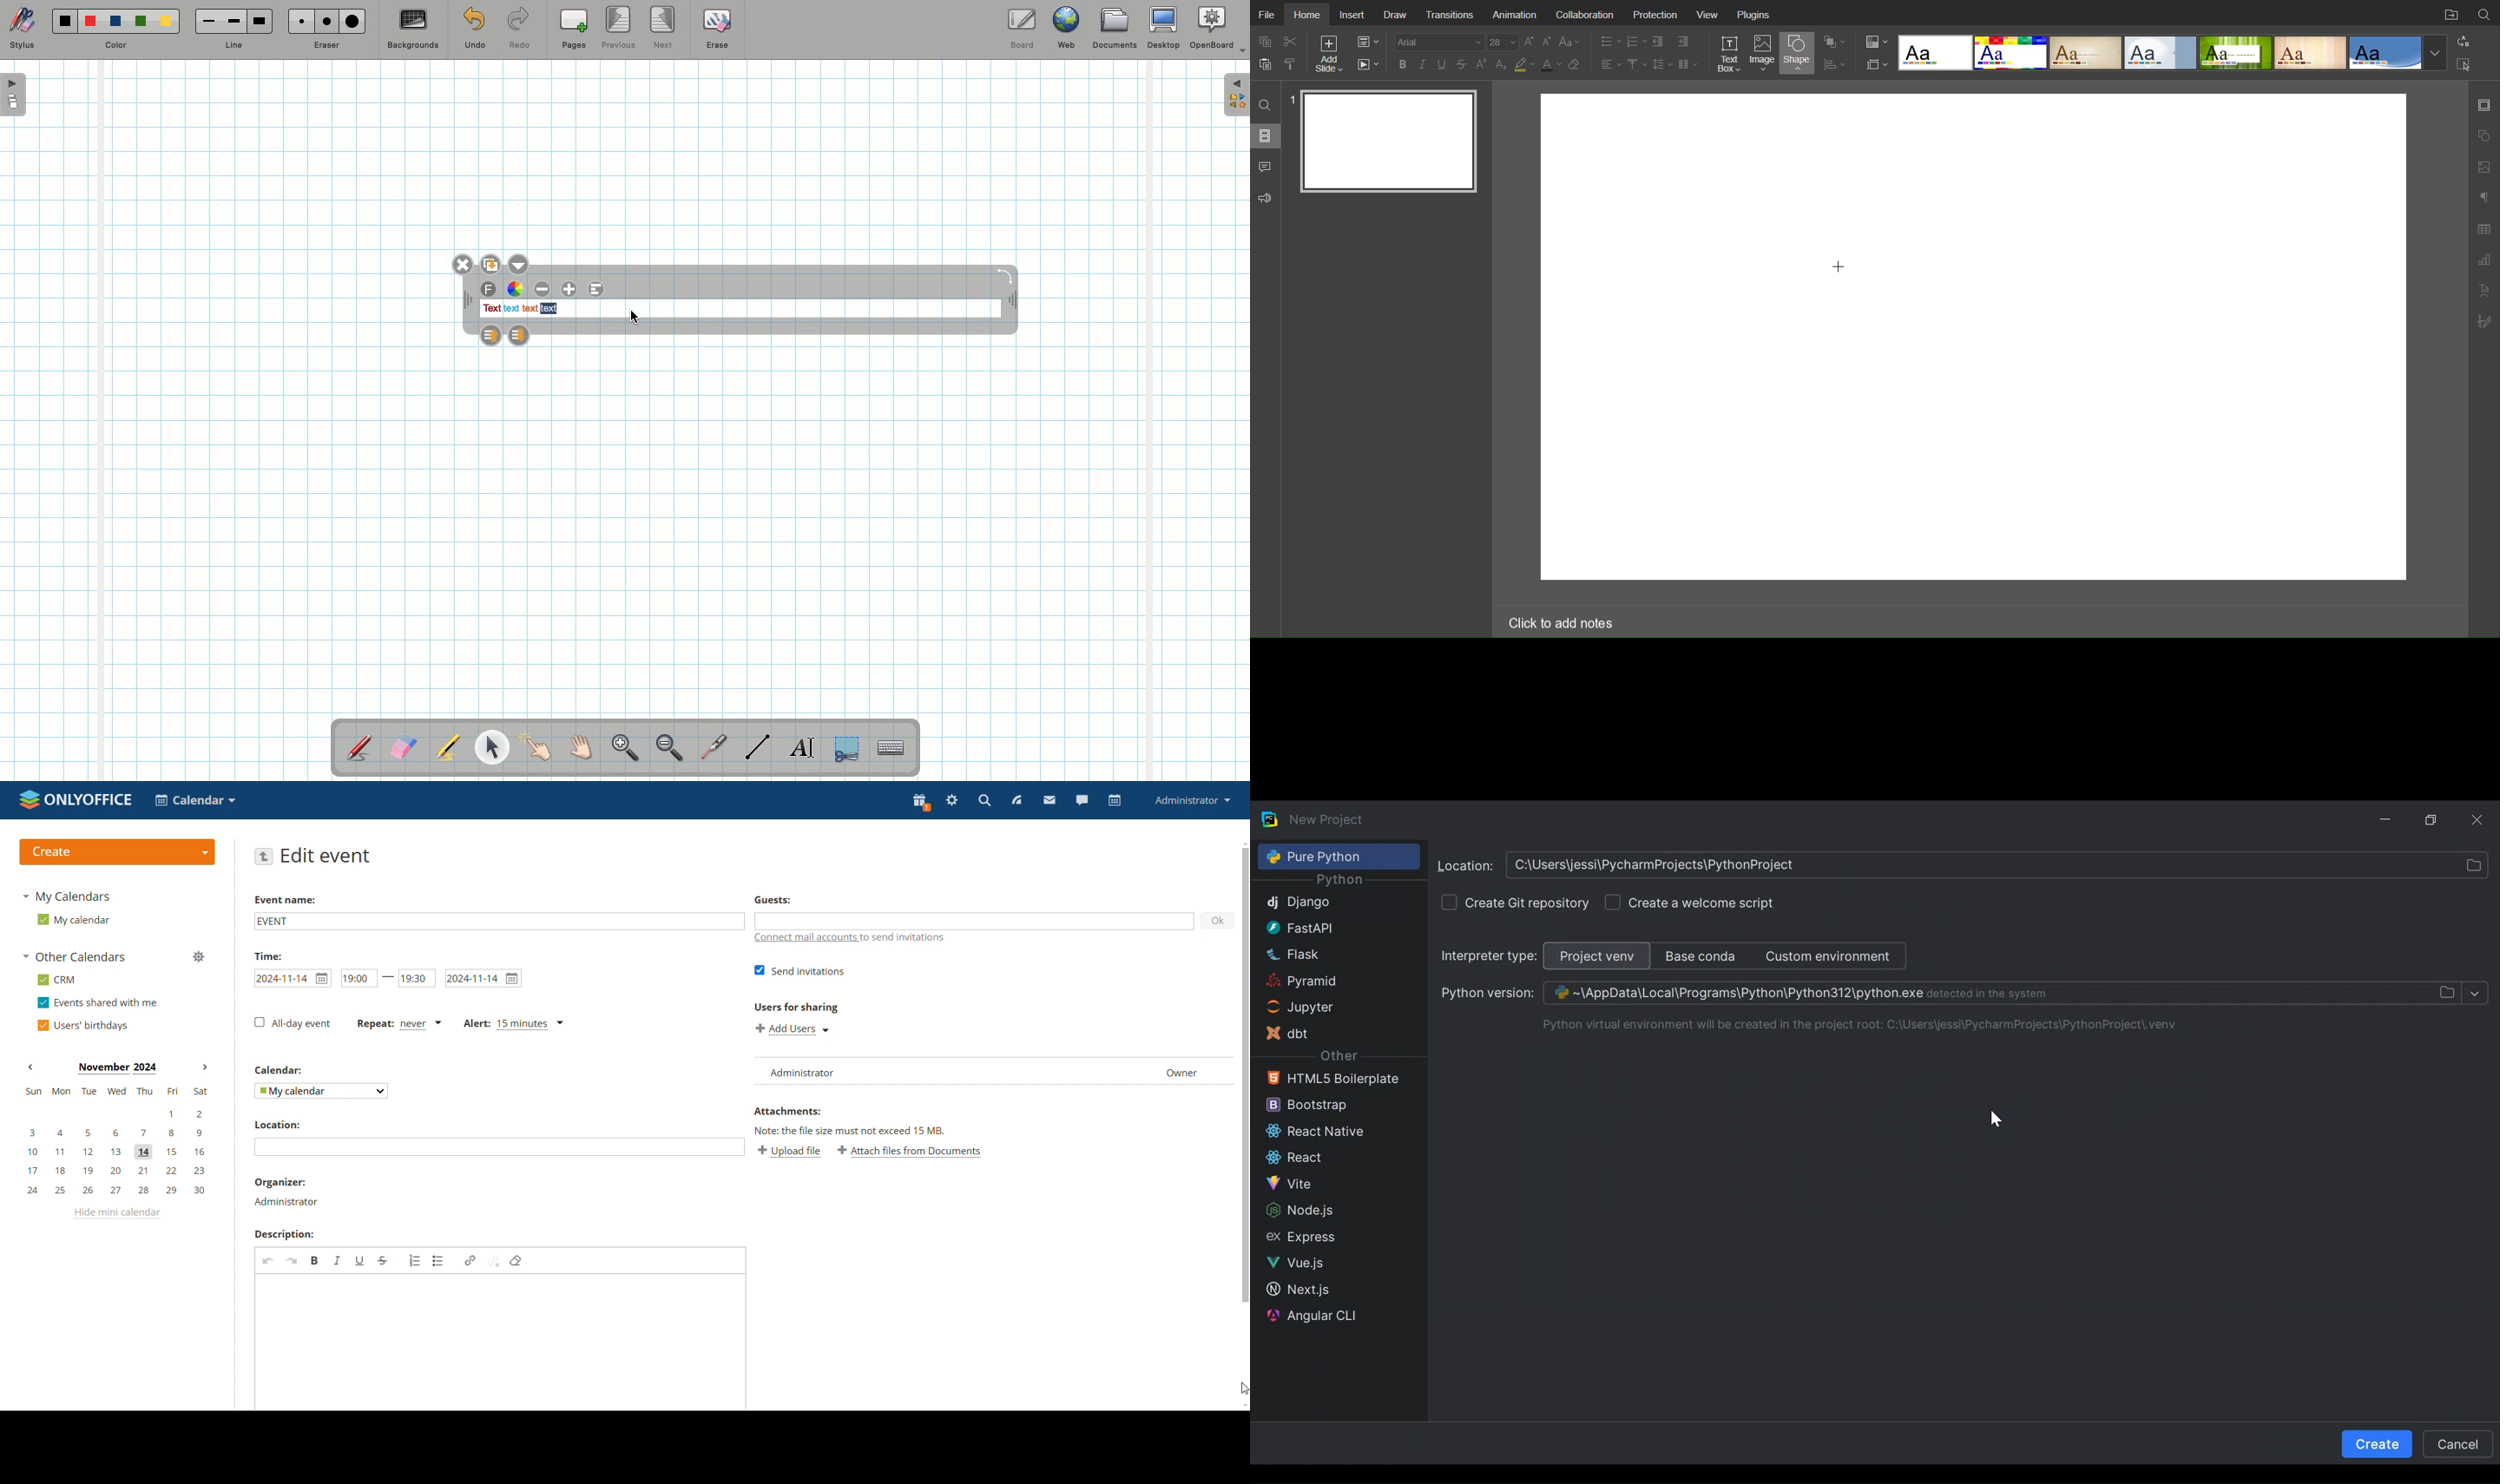 This screenshot has width=2520, height=1484. Describe the element at coordinates (1331, 982) in the screenshot. I see `Pyramid` at that location.